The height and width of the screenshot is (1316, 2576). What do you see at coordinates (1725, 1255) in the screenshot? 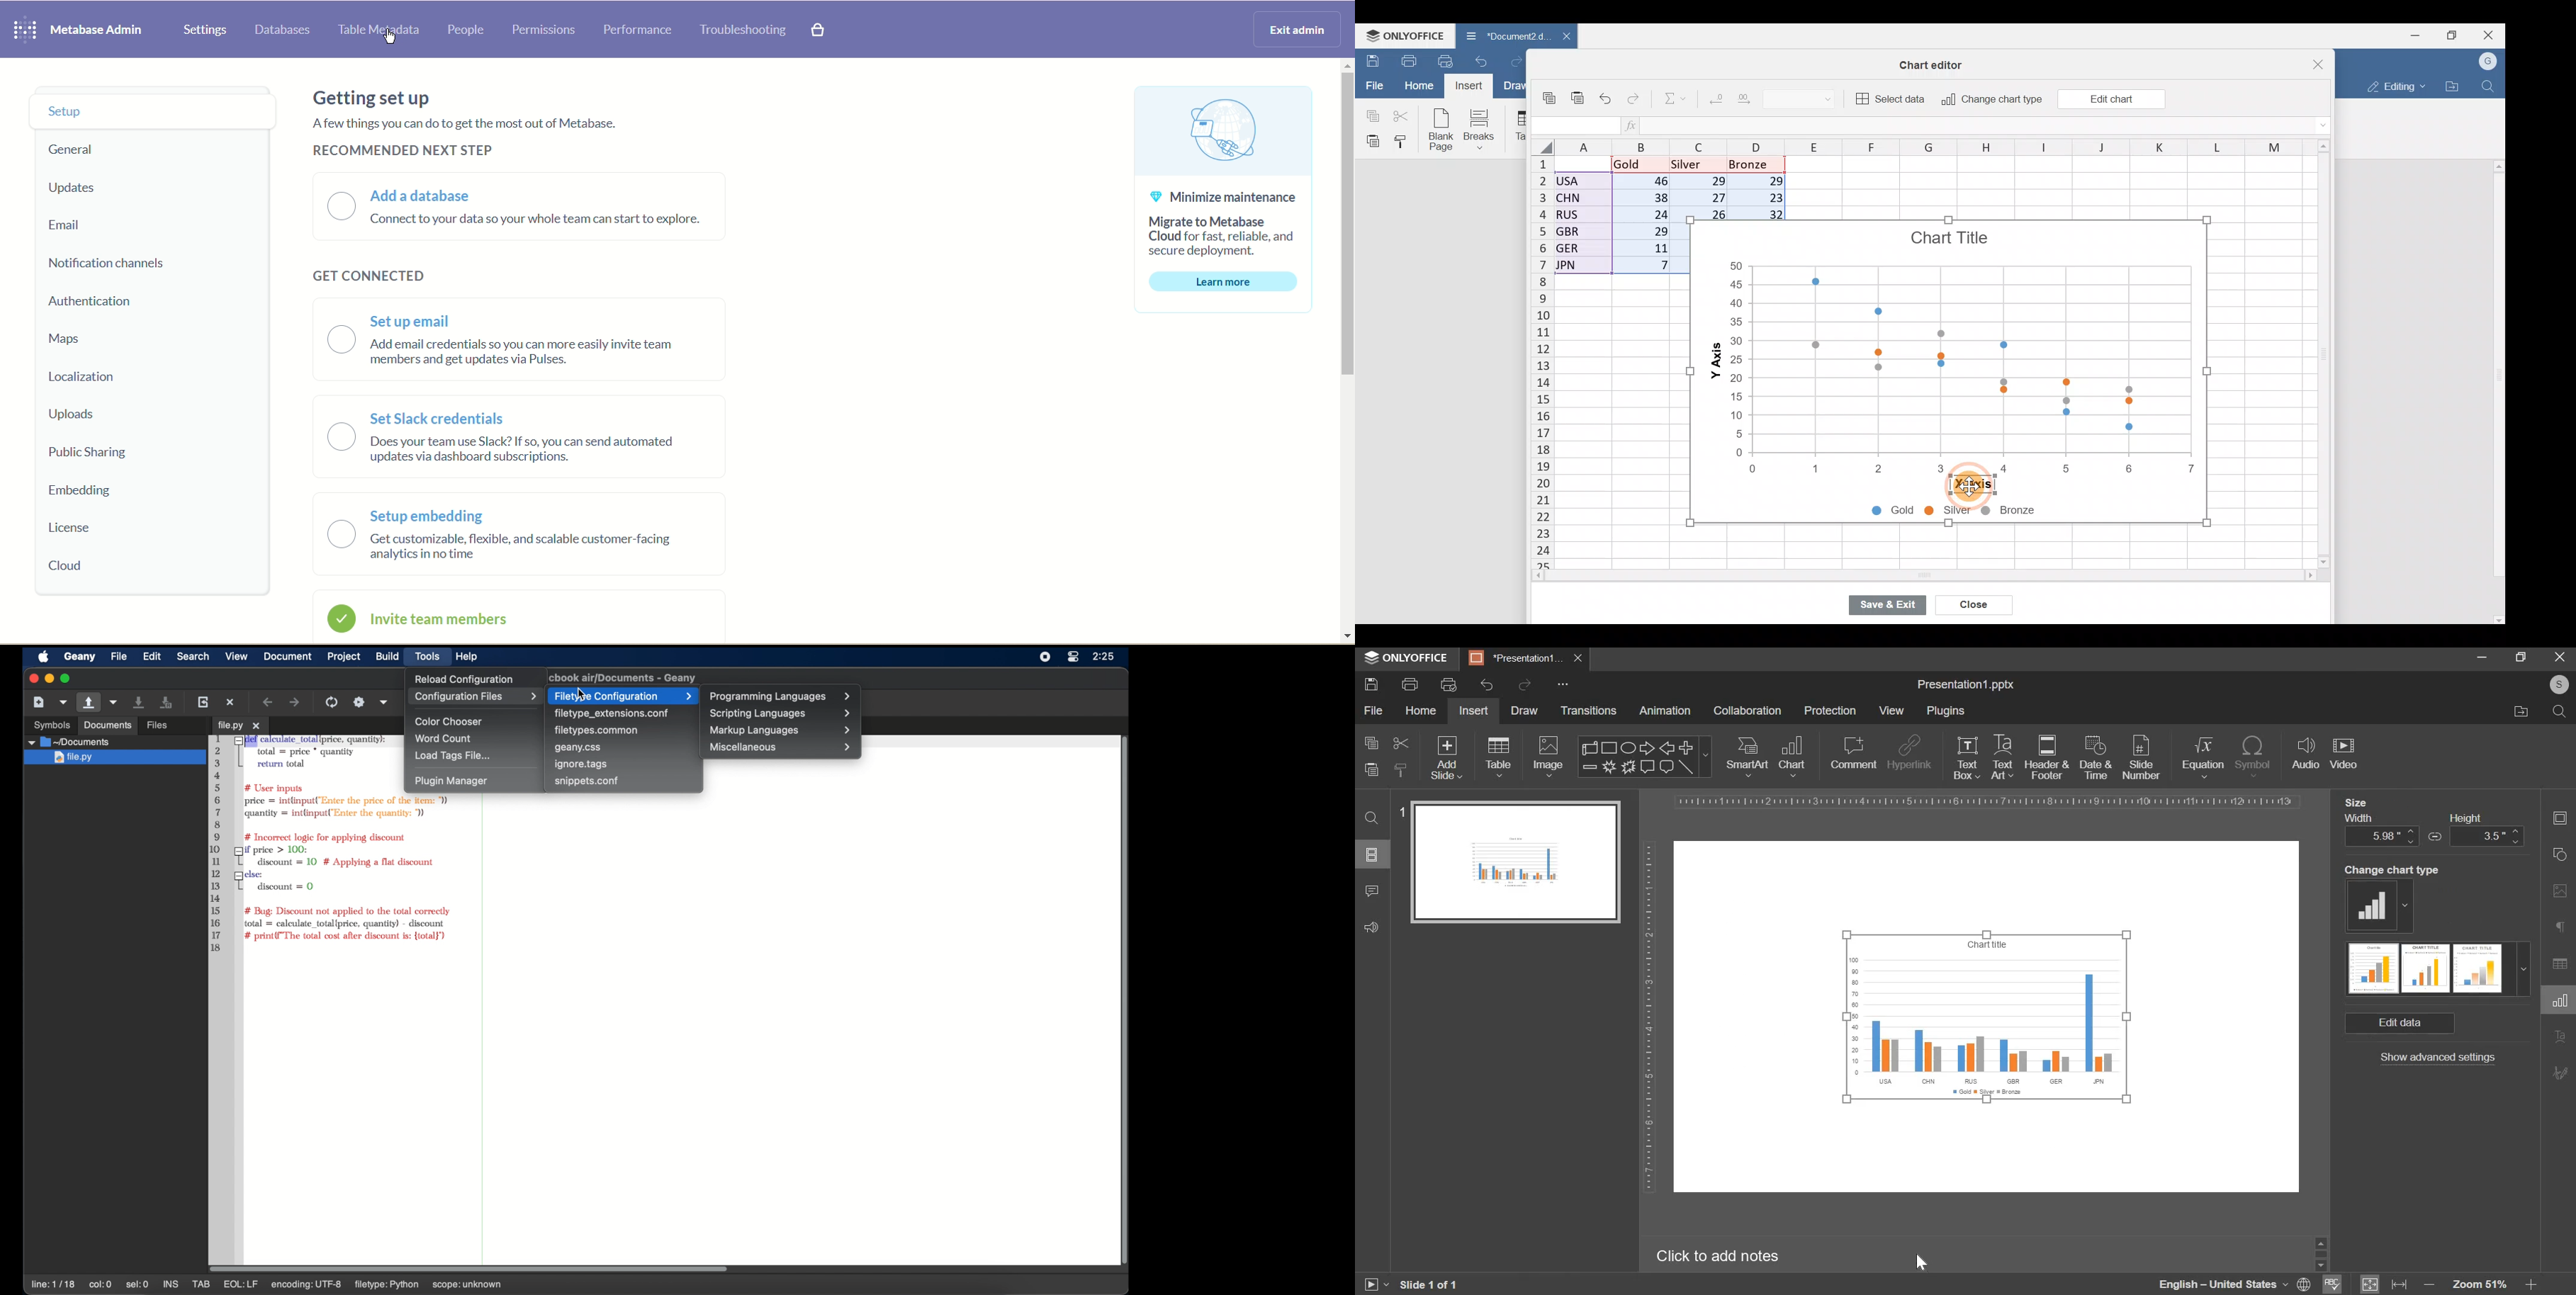
I see `click to add notes` at bounding box center [1725, 1255].